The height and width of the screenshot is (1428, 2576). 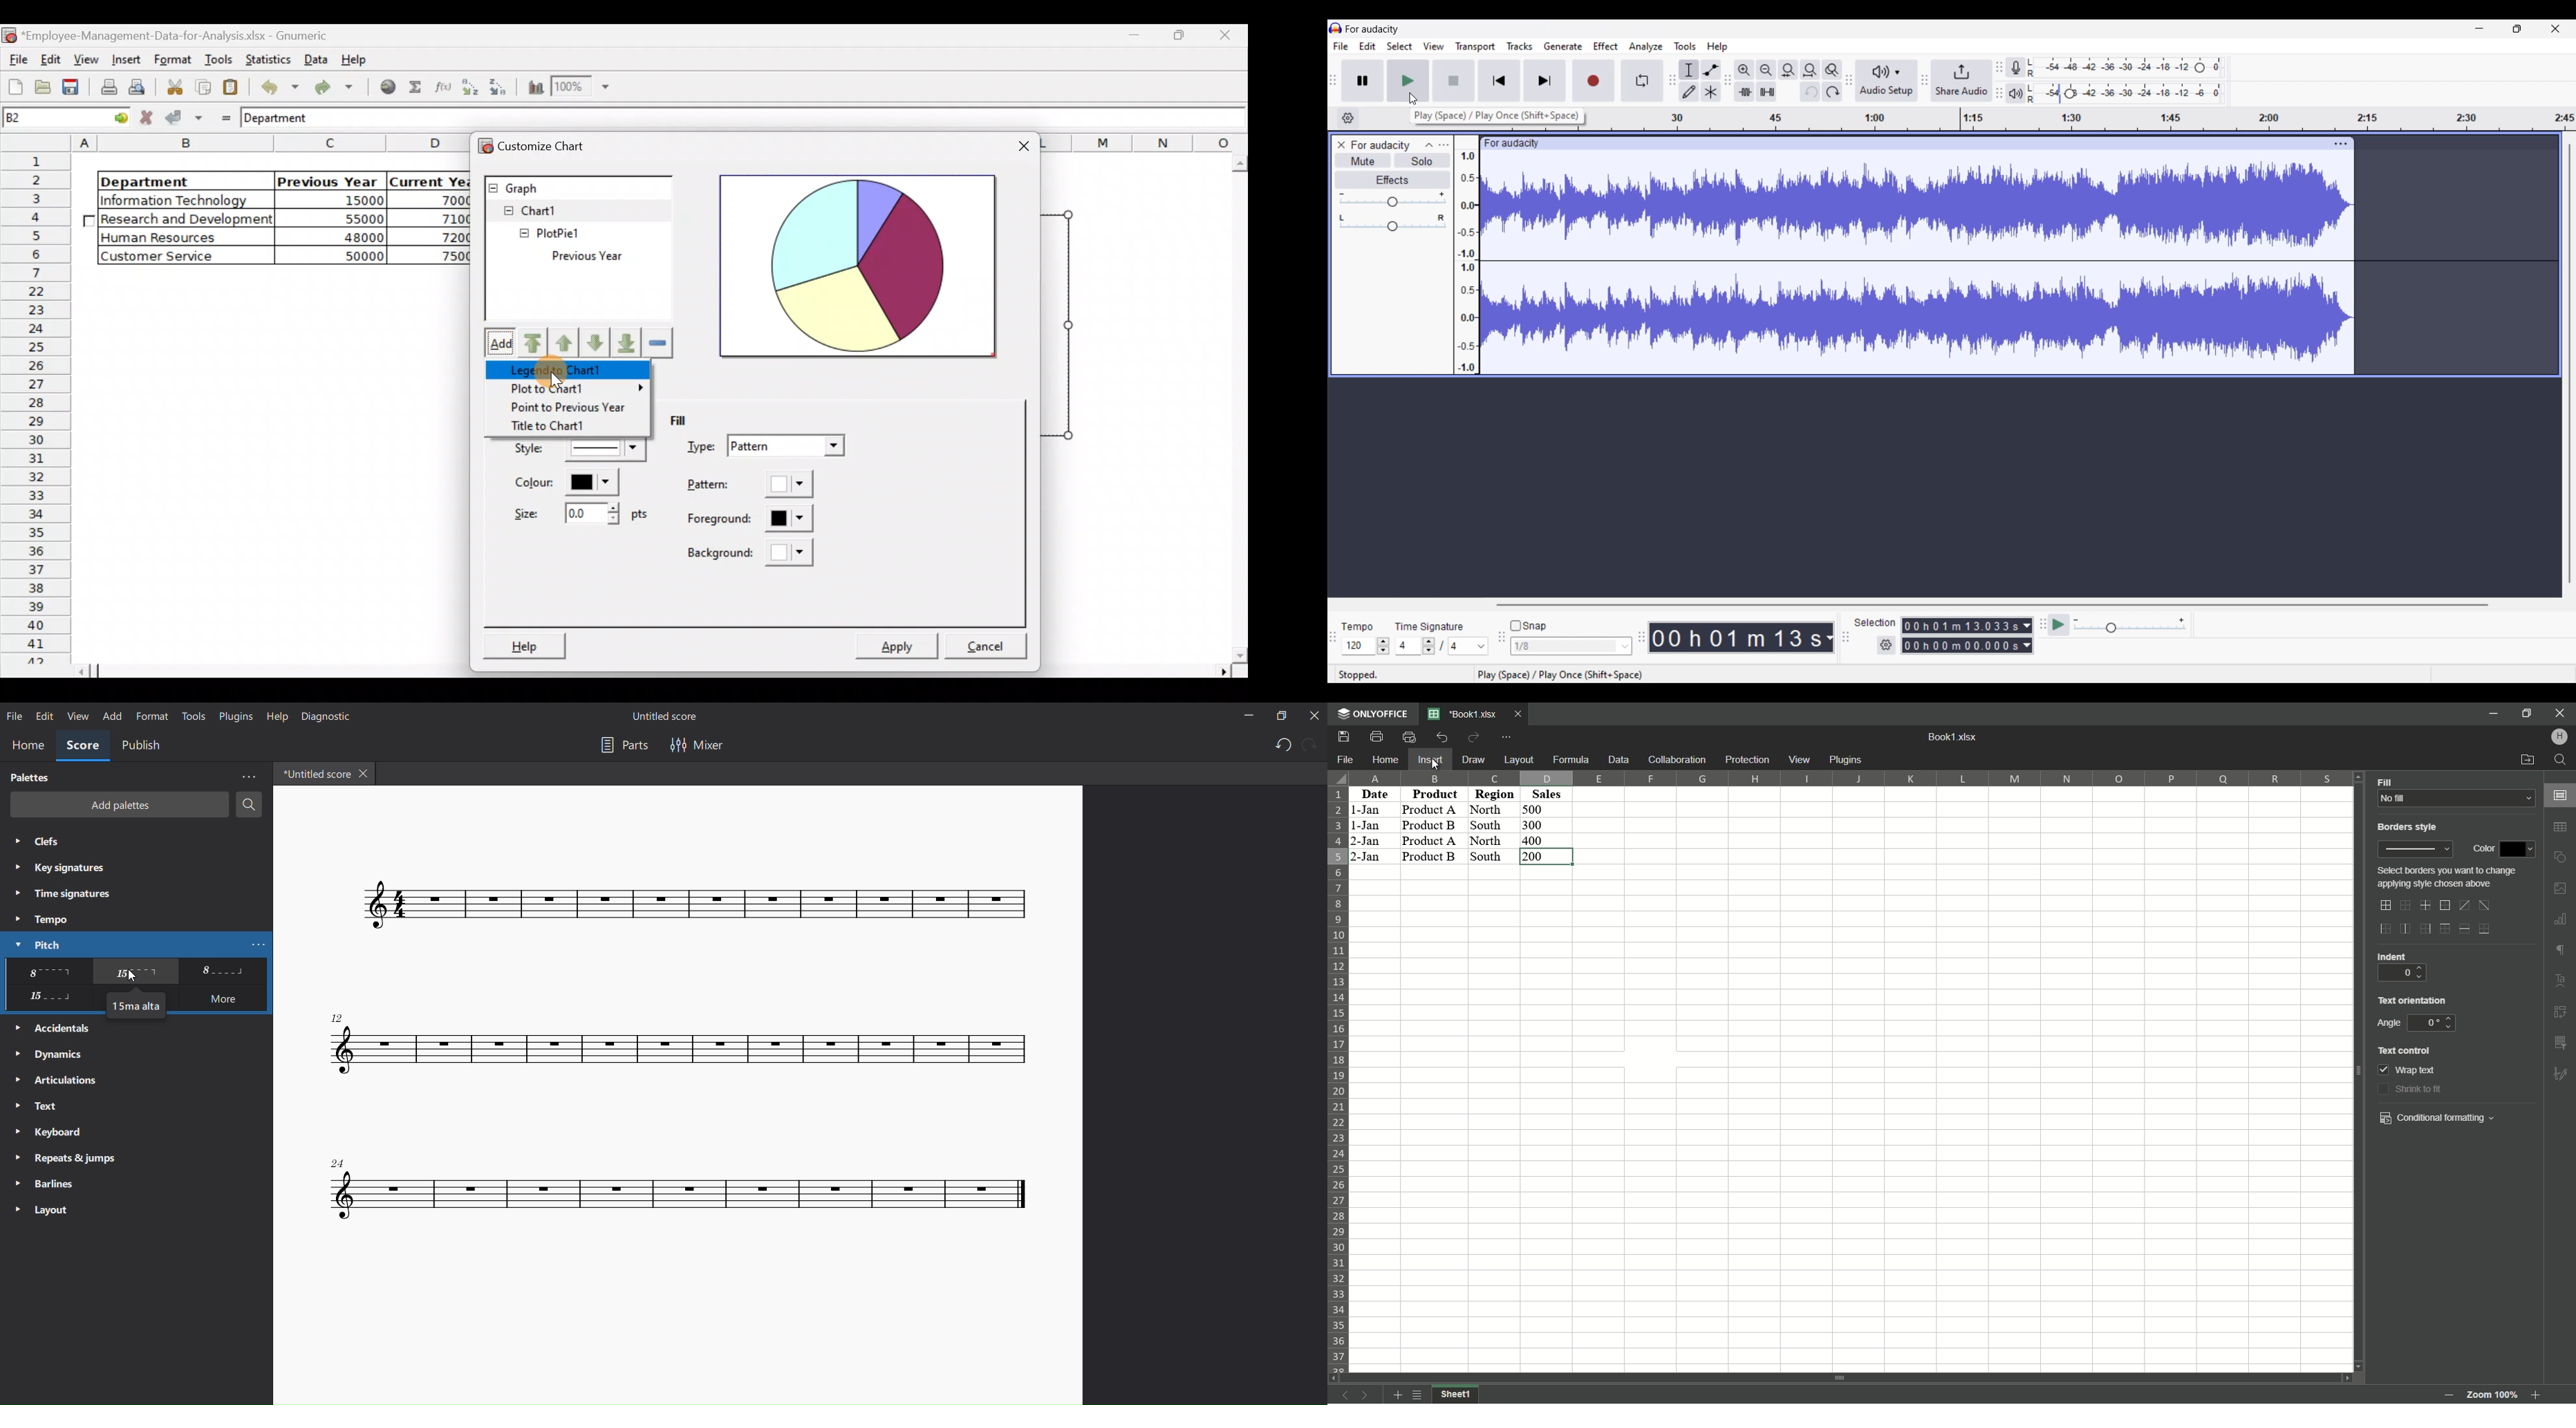 I want to click on Stop, so click(x=1453, y=81).